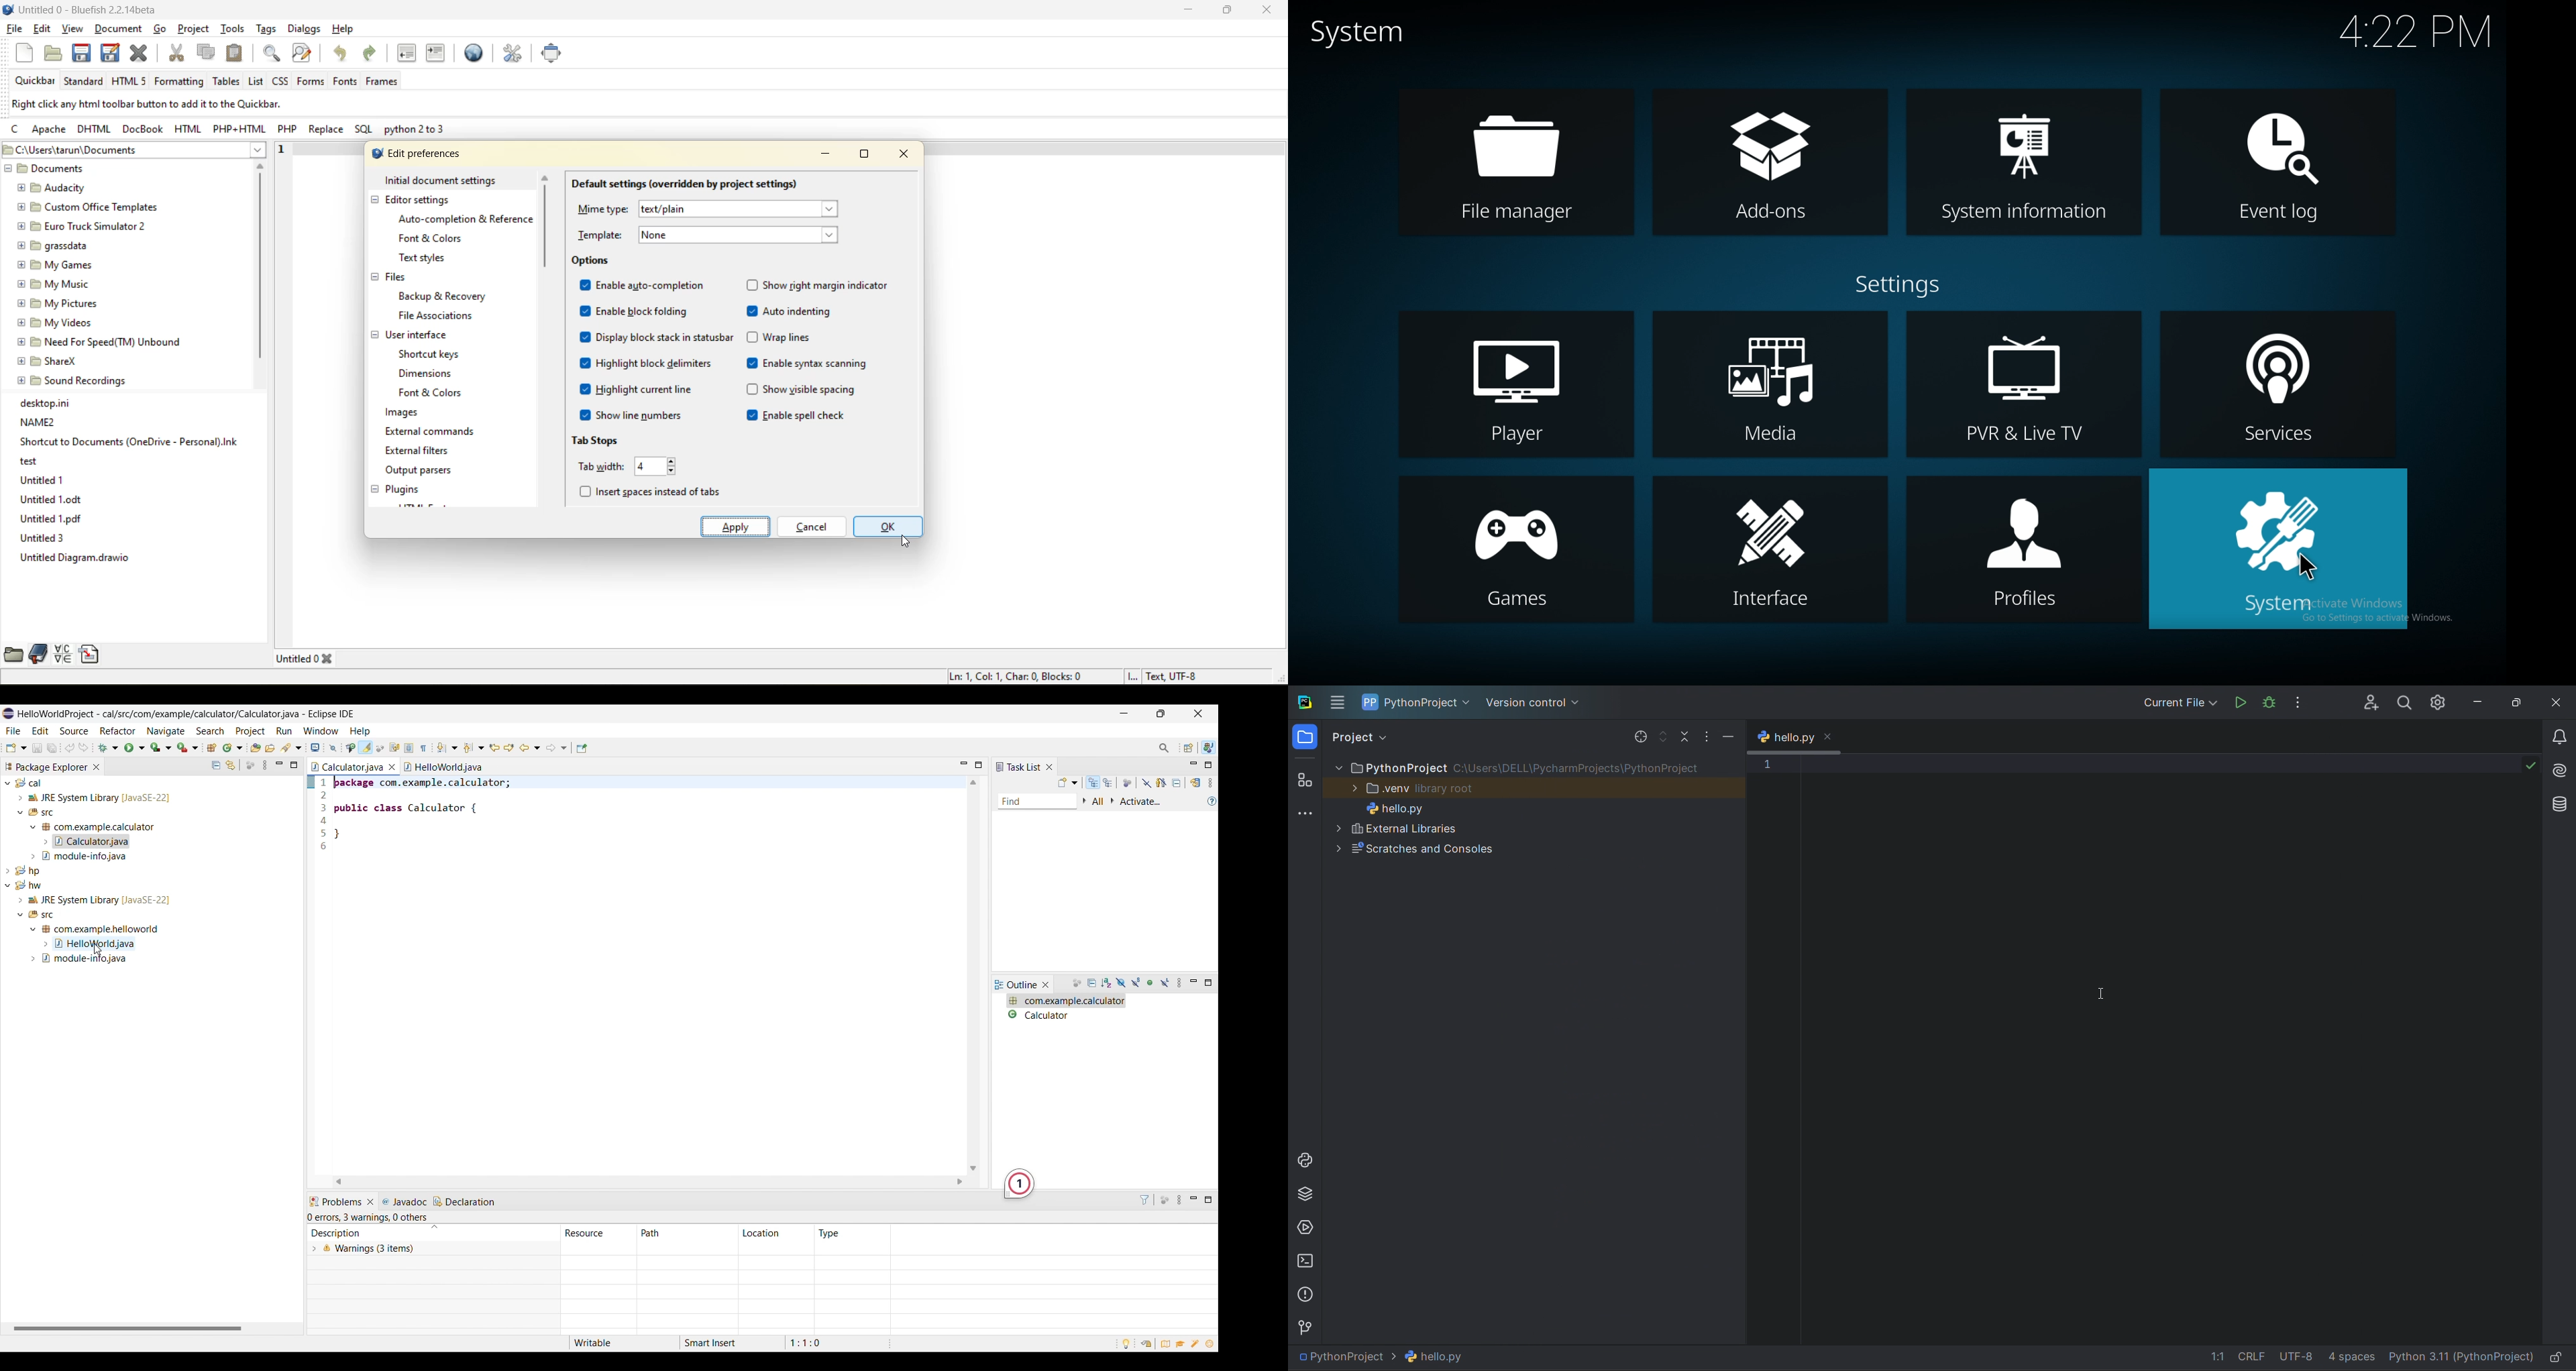 This screenshot has width=2576, height=1372. Describe the element at coordinates (78, 53) in the screenshot. I see `save` at that location.